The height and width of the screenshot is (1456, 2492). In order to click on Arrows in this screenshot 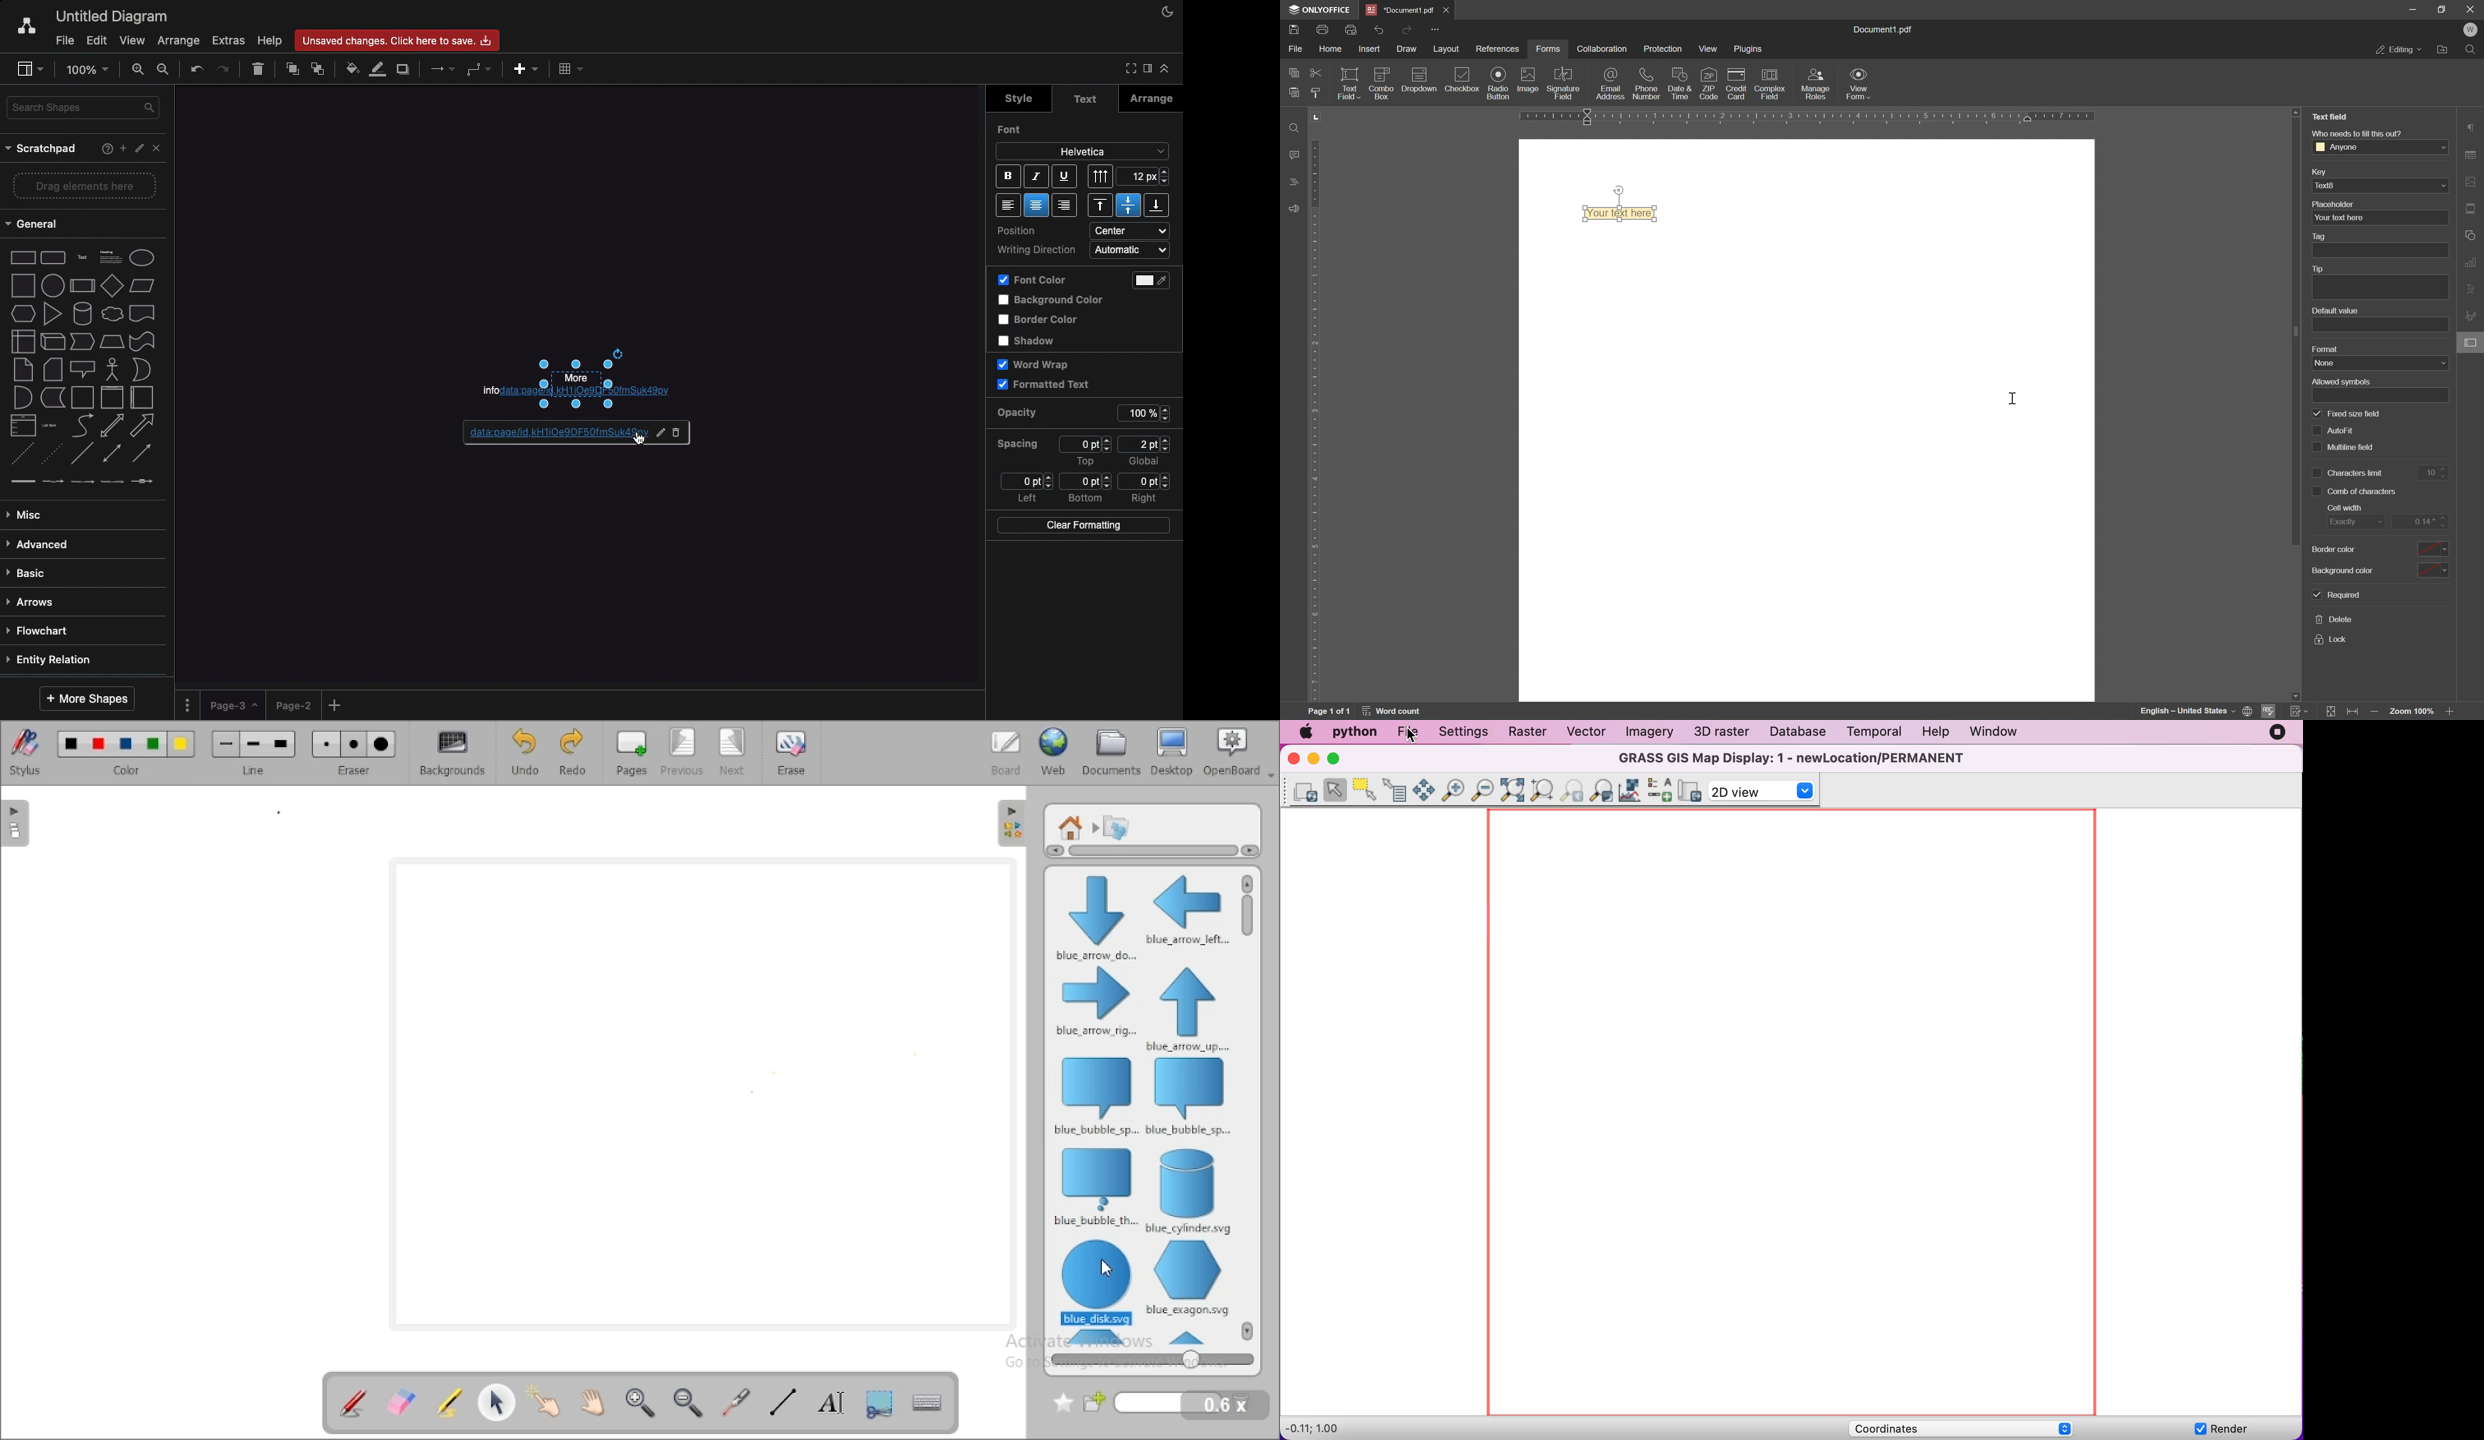, I will do `click(441, 70)`.